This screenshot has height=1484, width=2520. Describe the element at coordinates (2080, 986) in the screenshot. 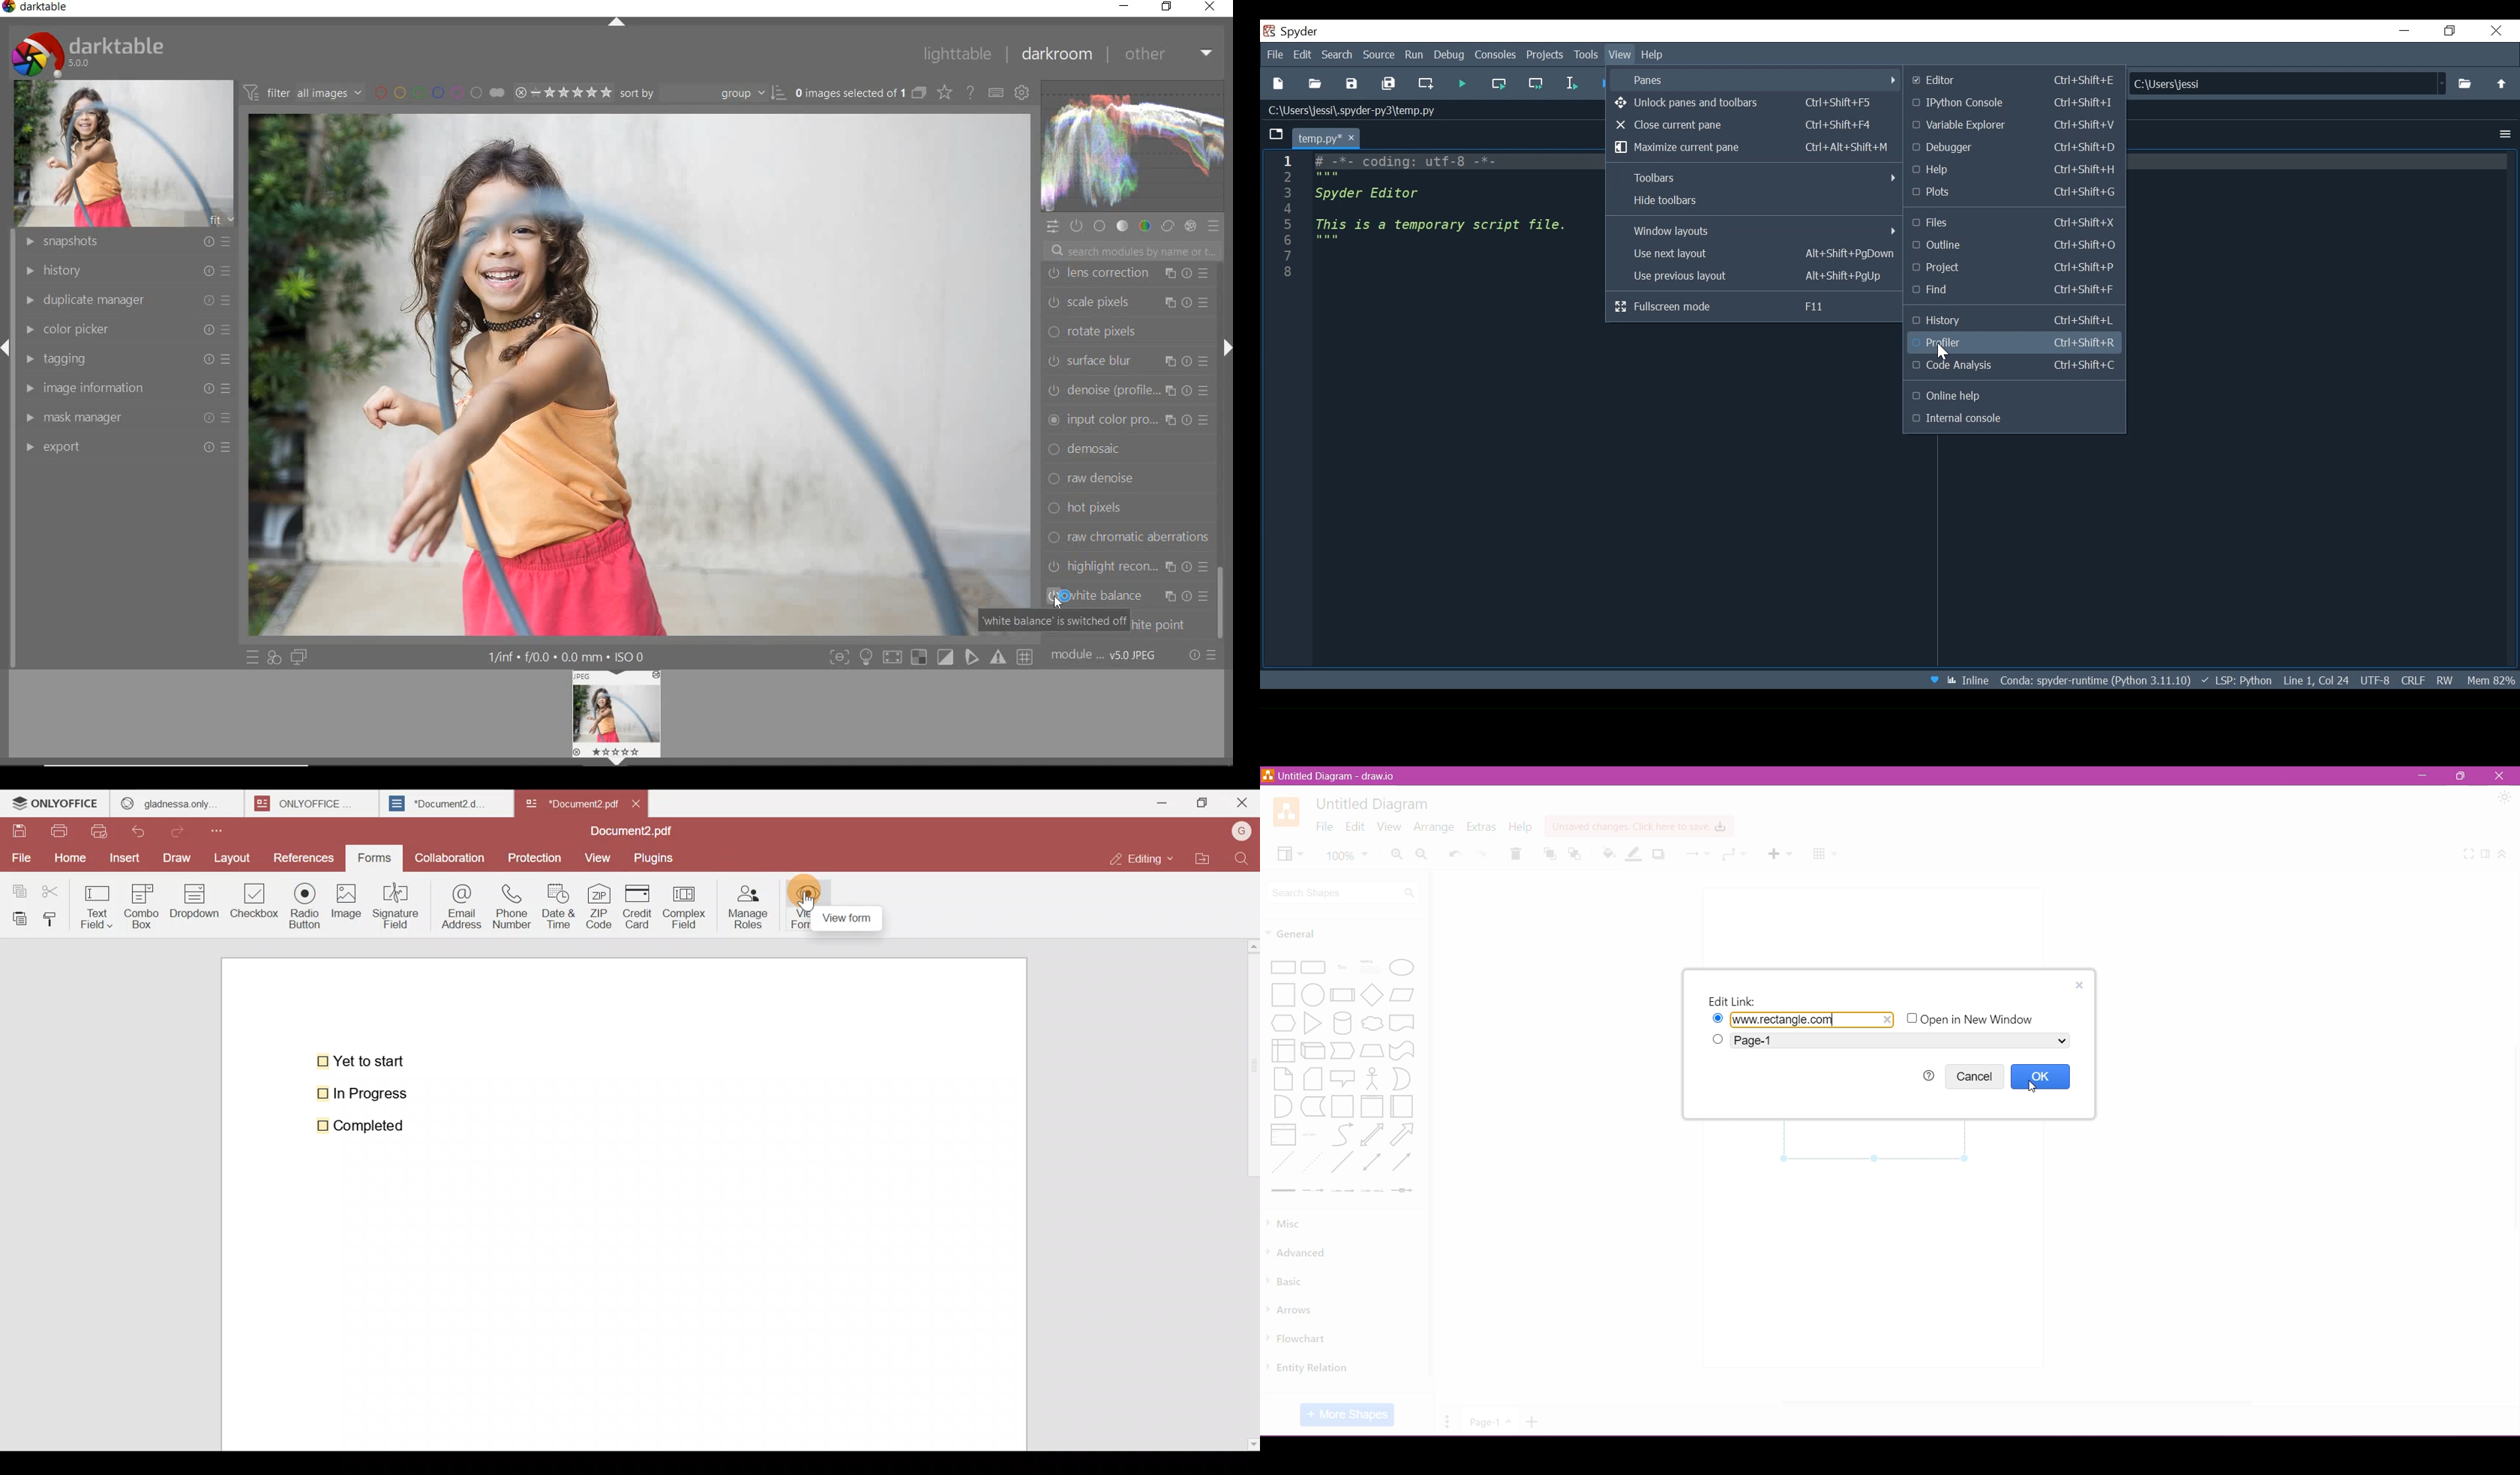

I see `Edit Link` at that location.